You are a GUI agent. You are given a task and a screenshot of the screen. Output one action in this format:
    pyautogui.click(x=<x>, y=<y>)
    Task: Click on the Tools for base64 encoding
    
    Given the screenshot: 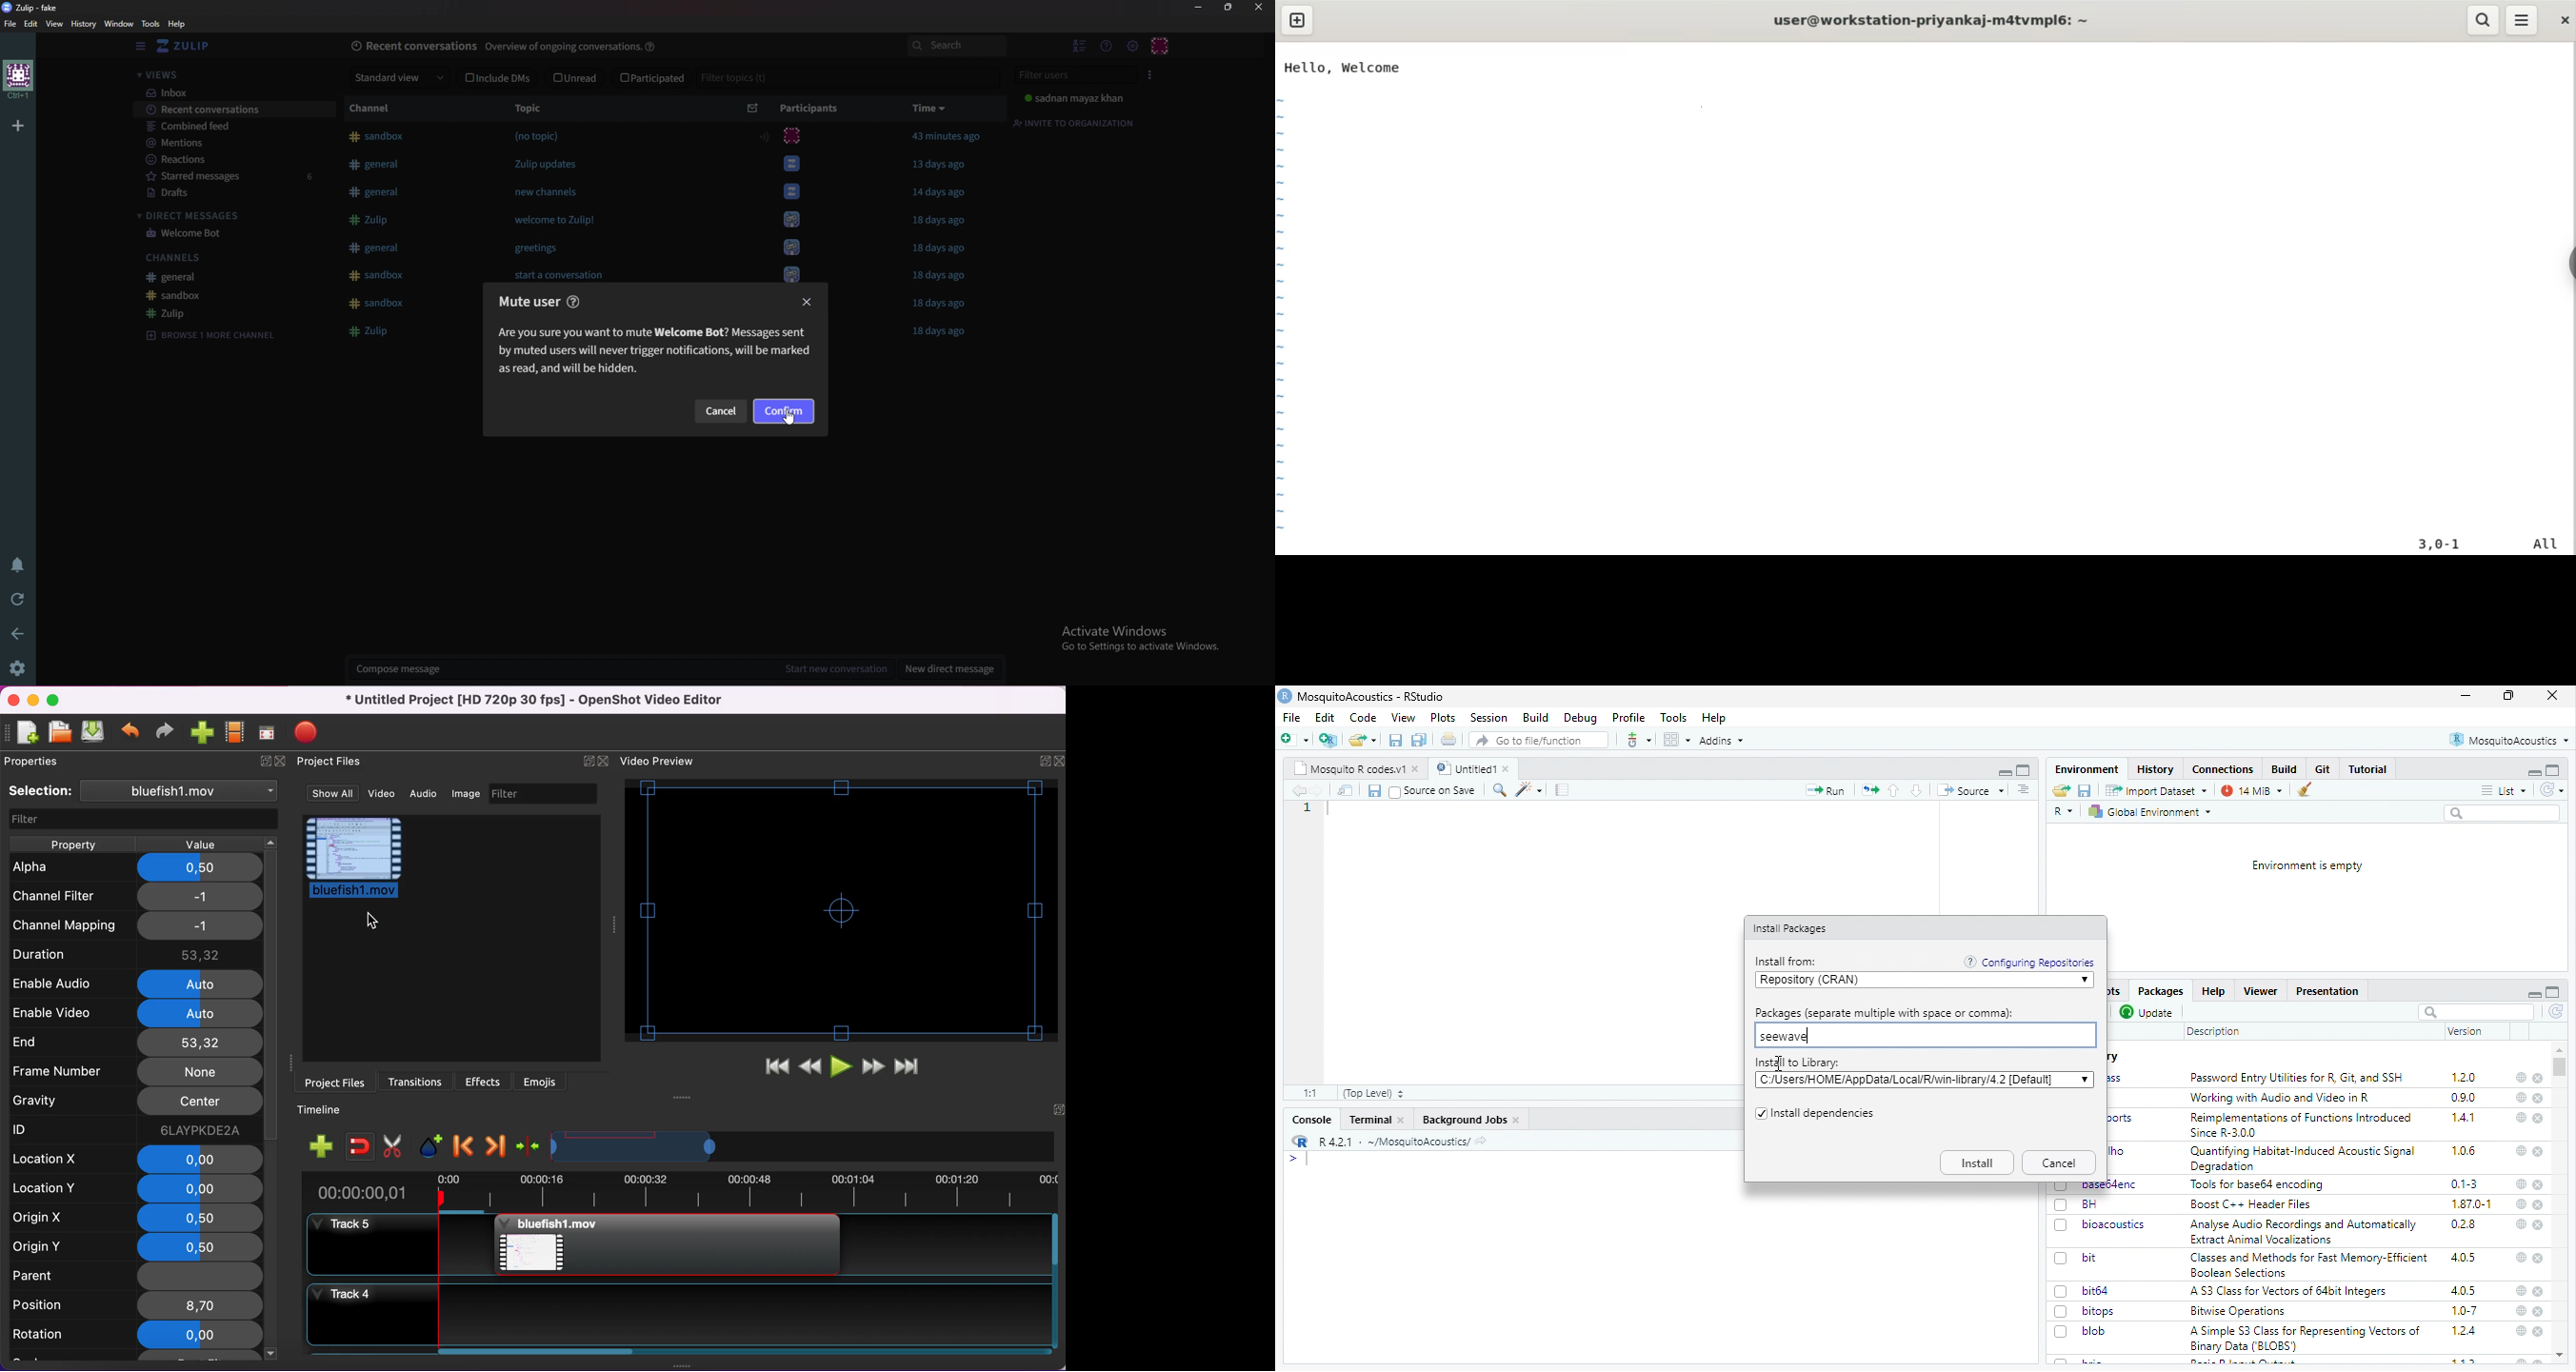 What is the action you would take?
    pyautogui.click(x=2258, y=1185)
    